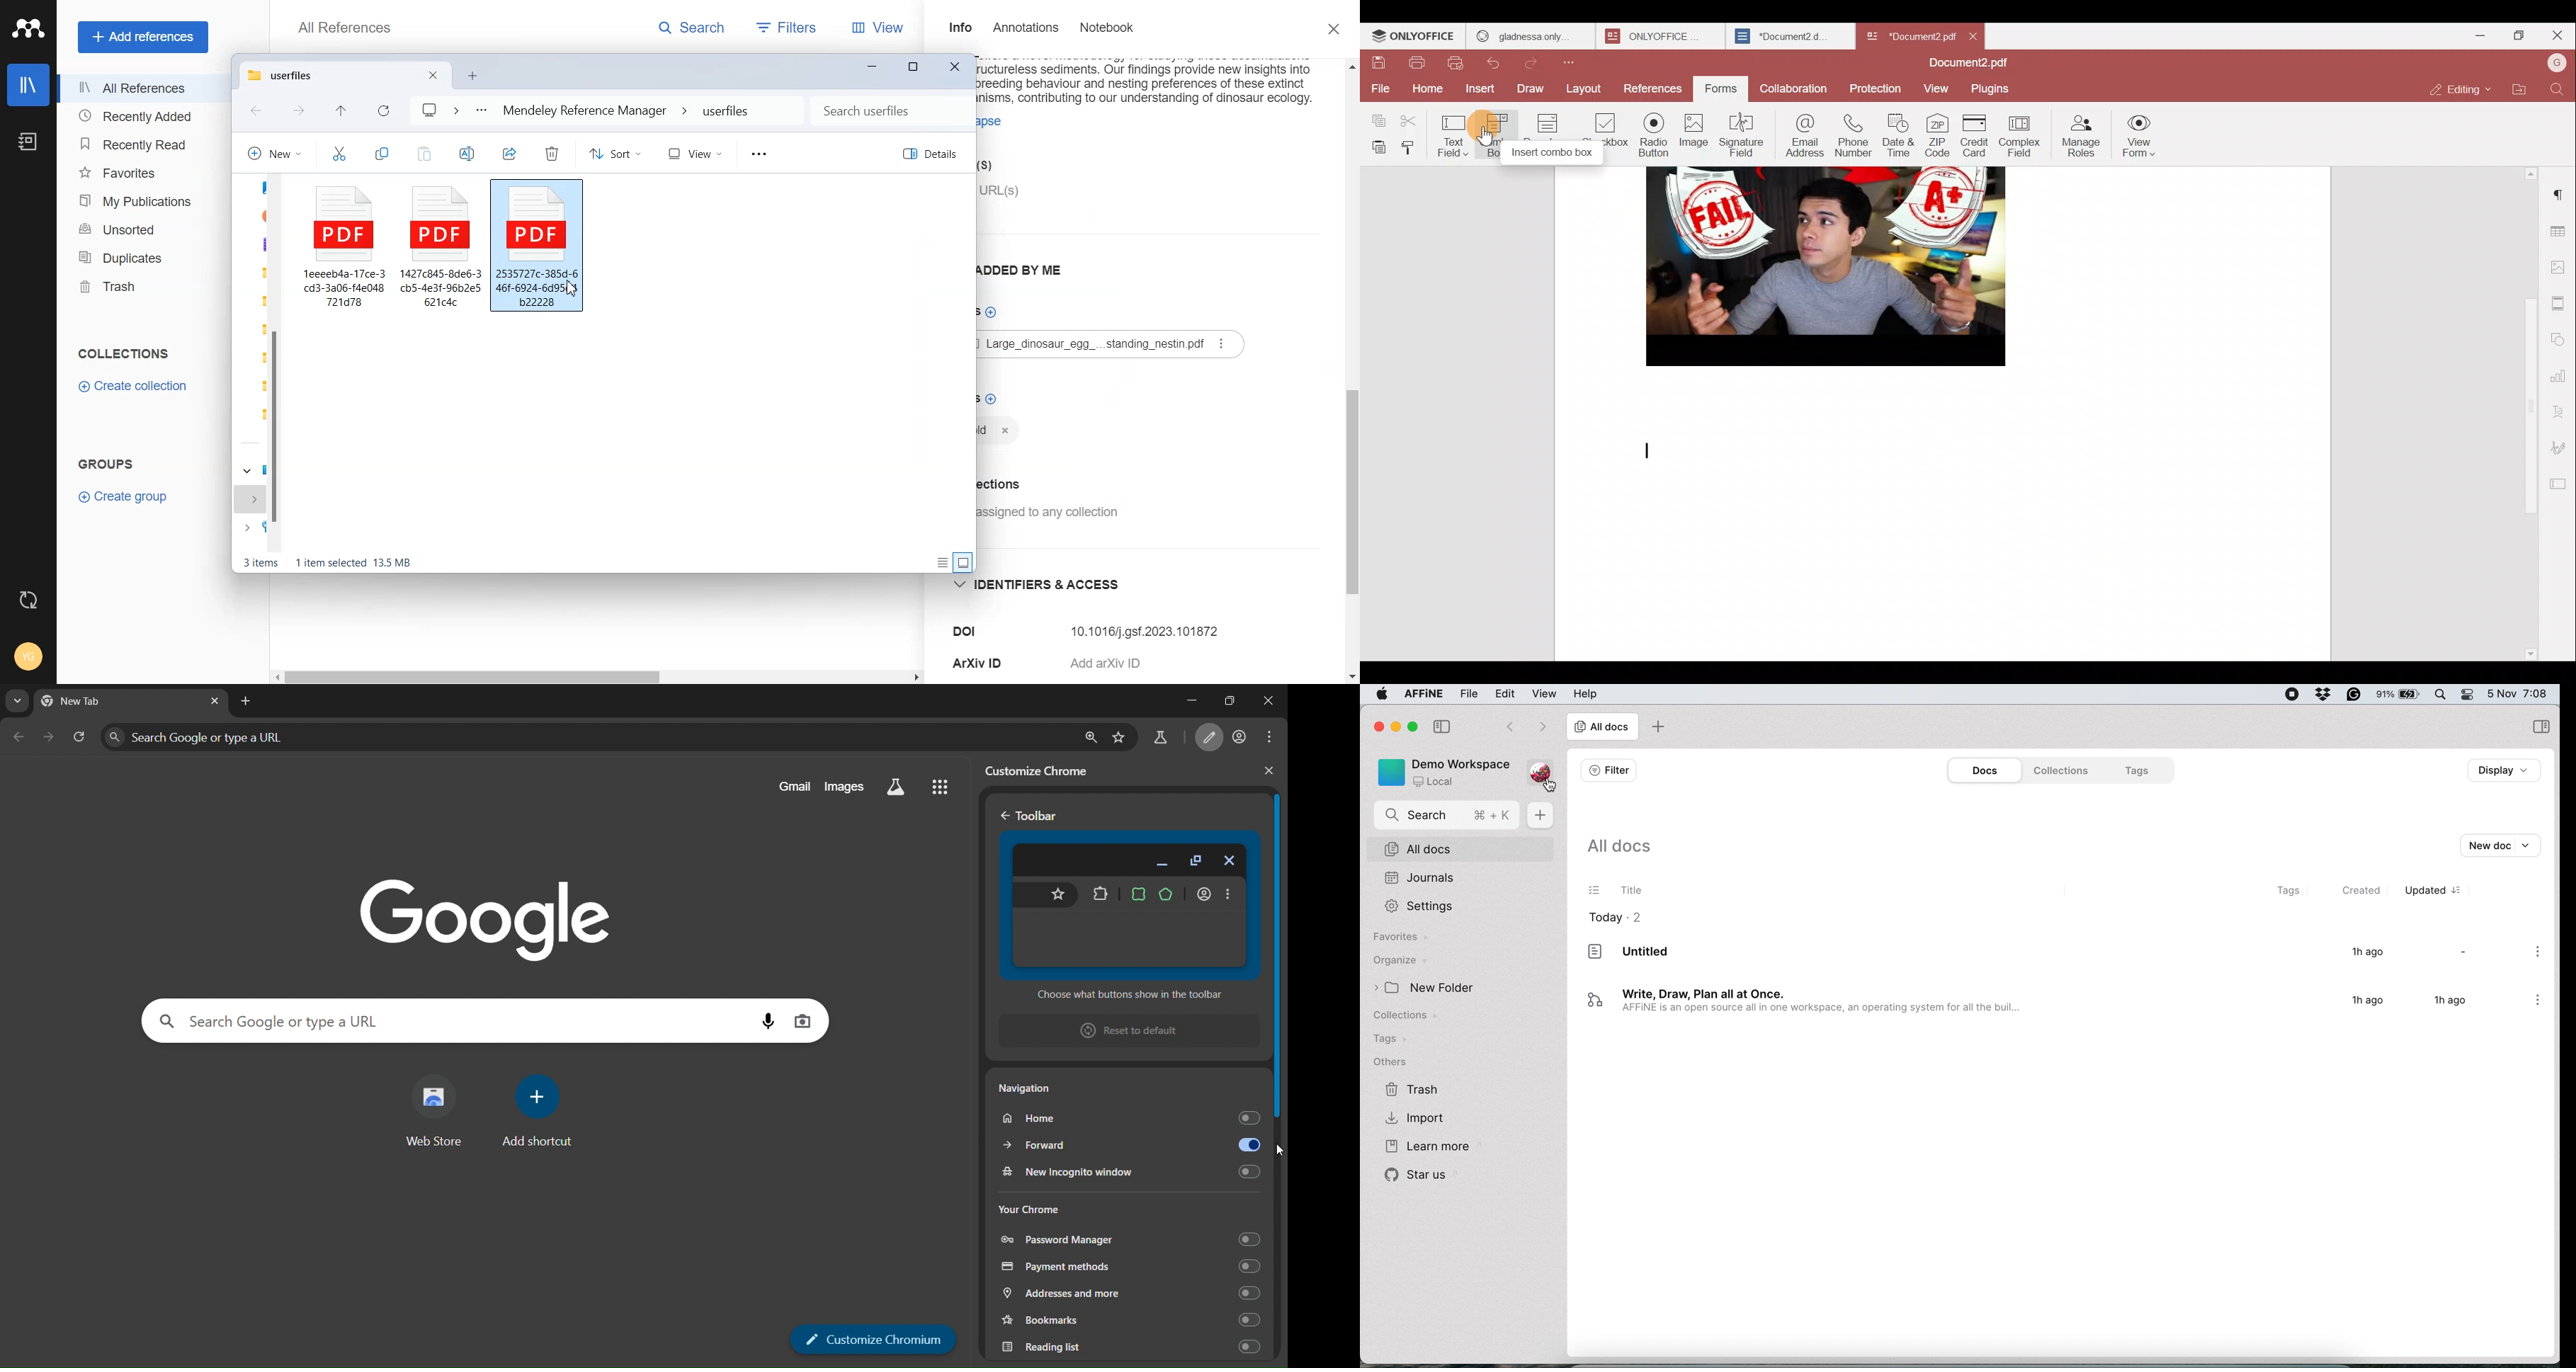  I want to click on others, so click(1397, 1062).